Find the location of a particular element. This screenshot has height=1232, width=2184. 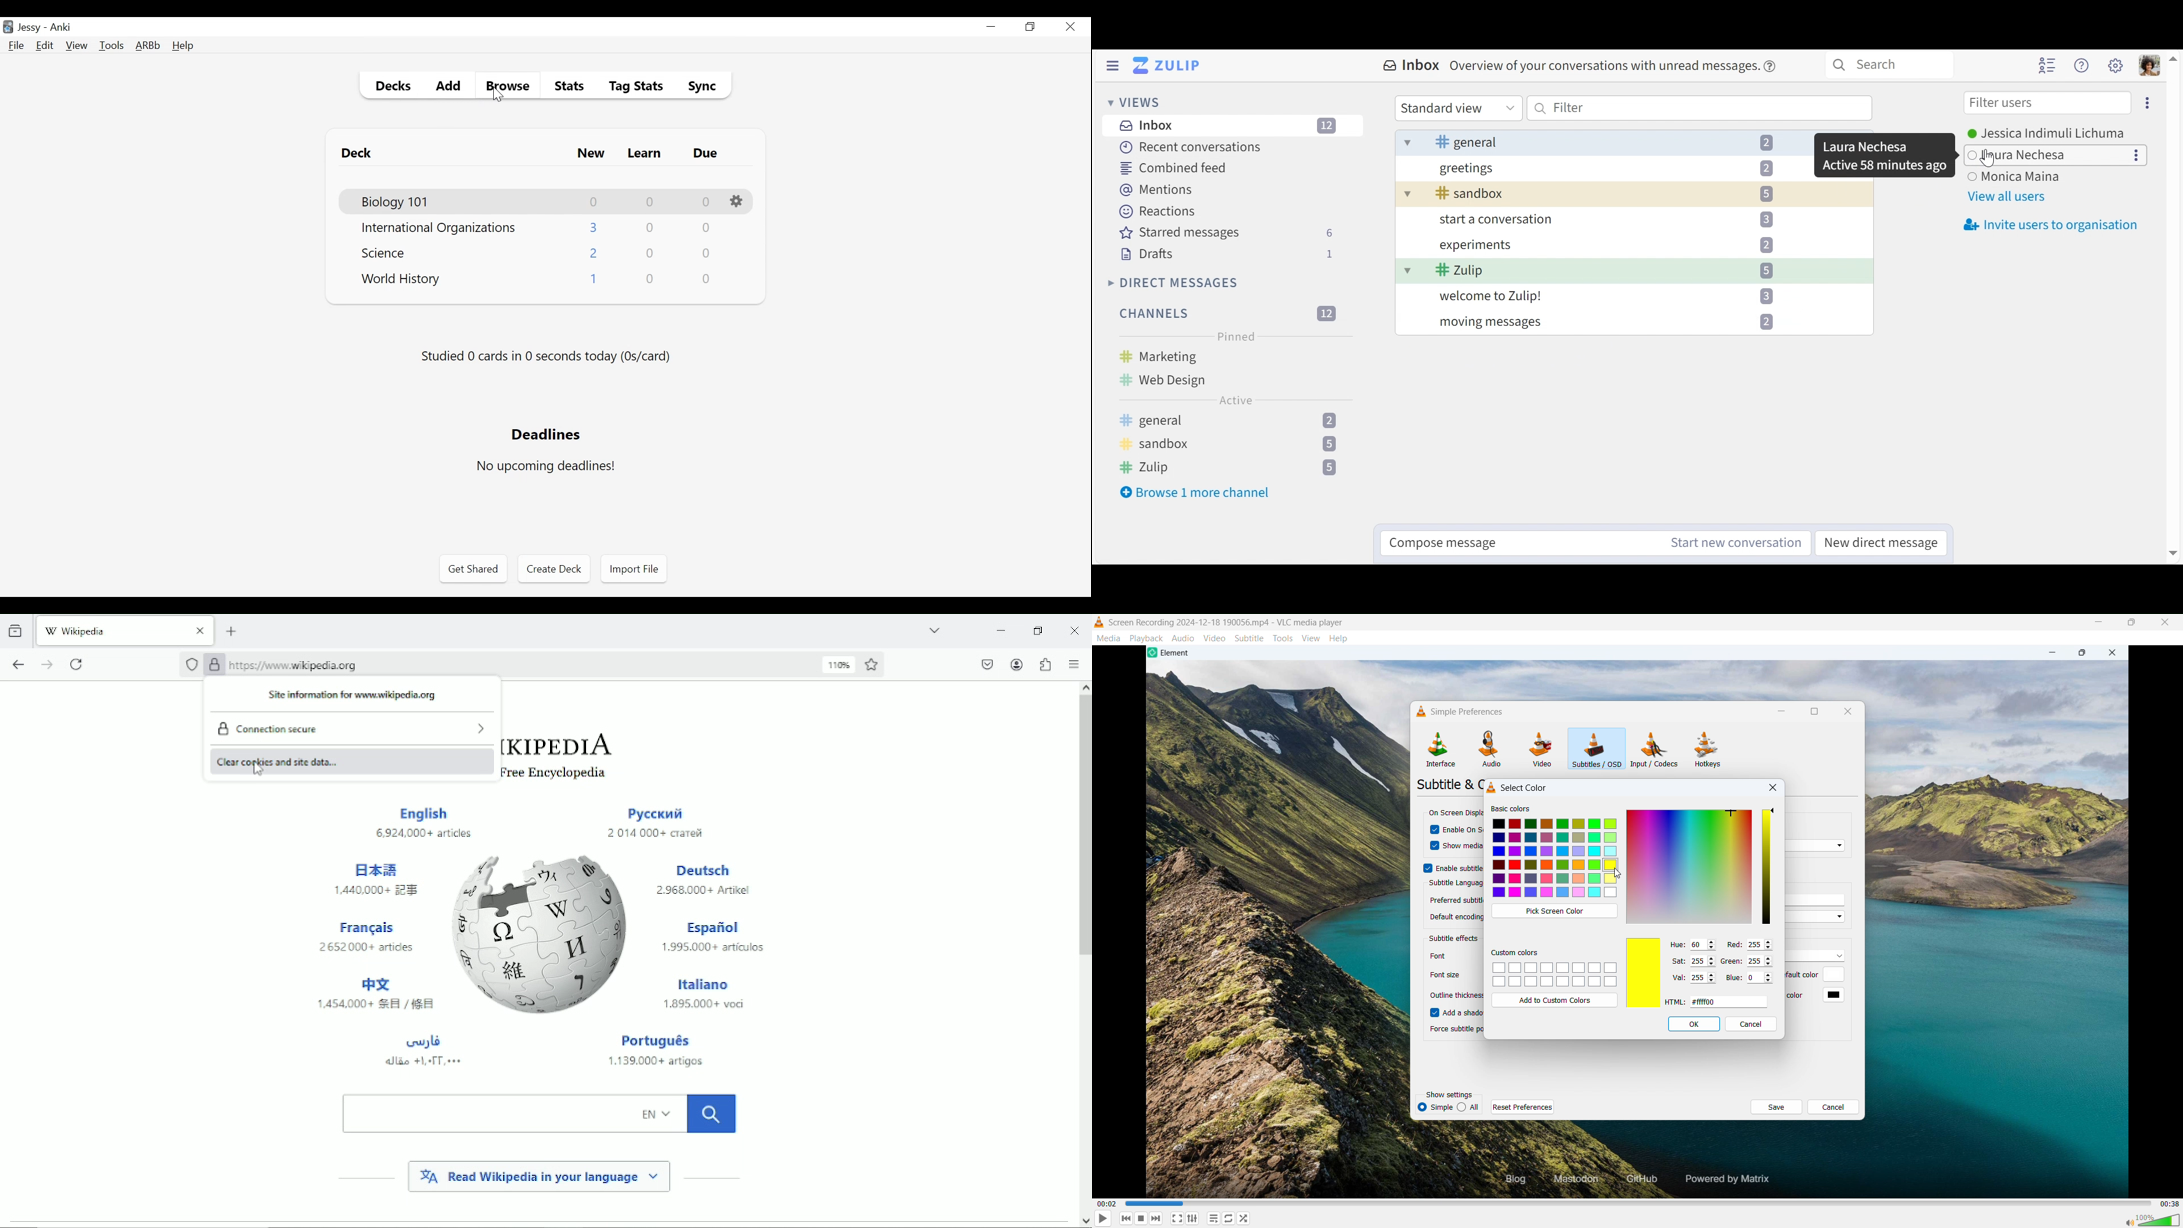

Subtitle language  is located at coordinates (1454, 883).